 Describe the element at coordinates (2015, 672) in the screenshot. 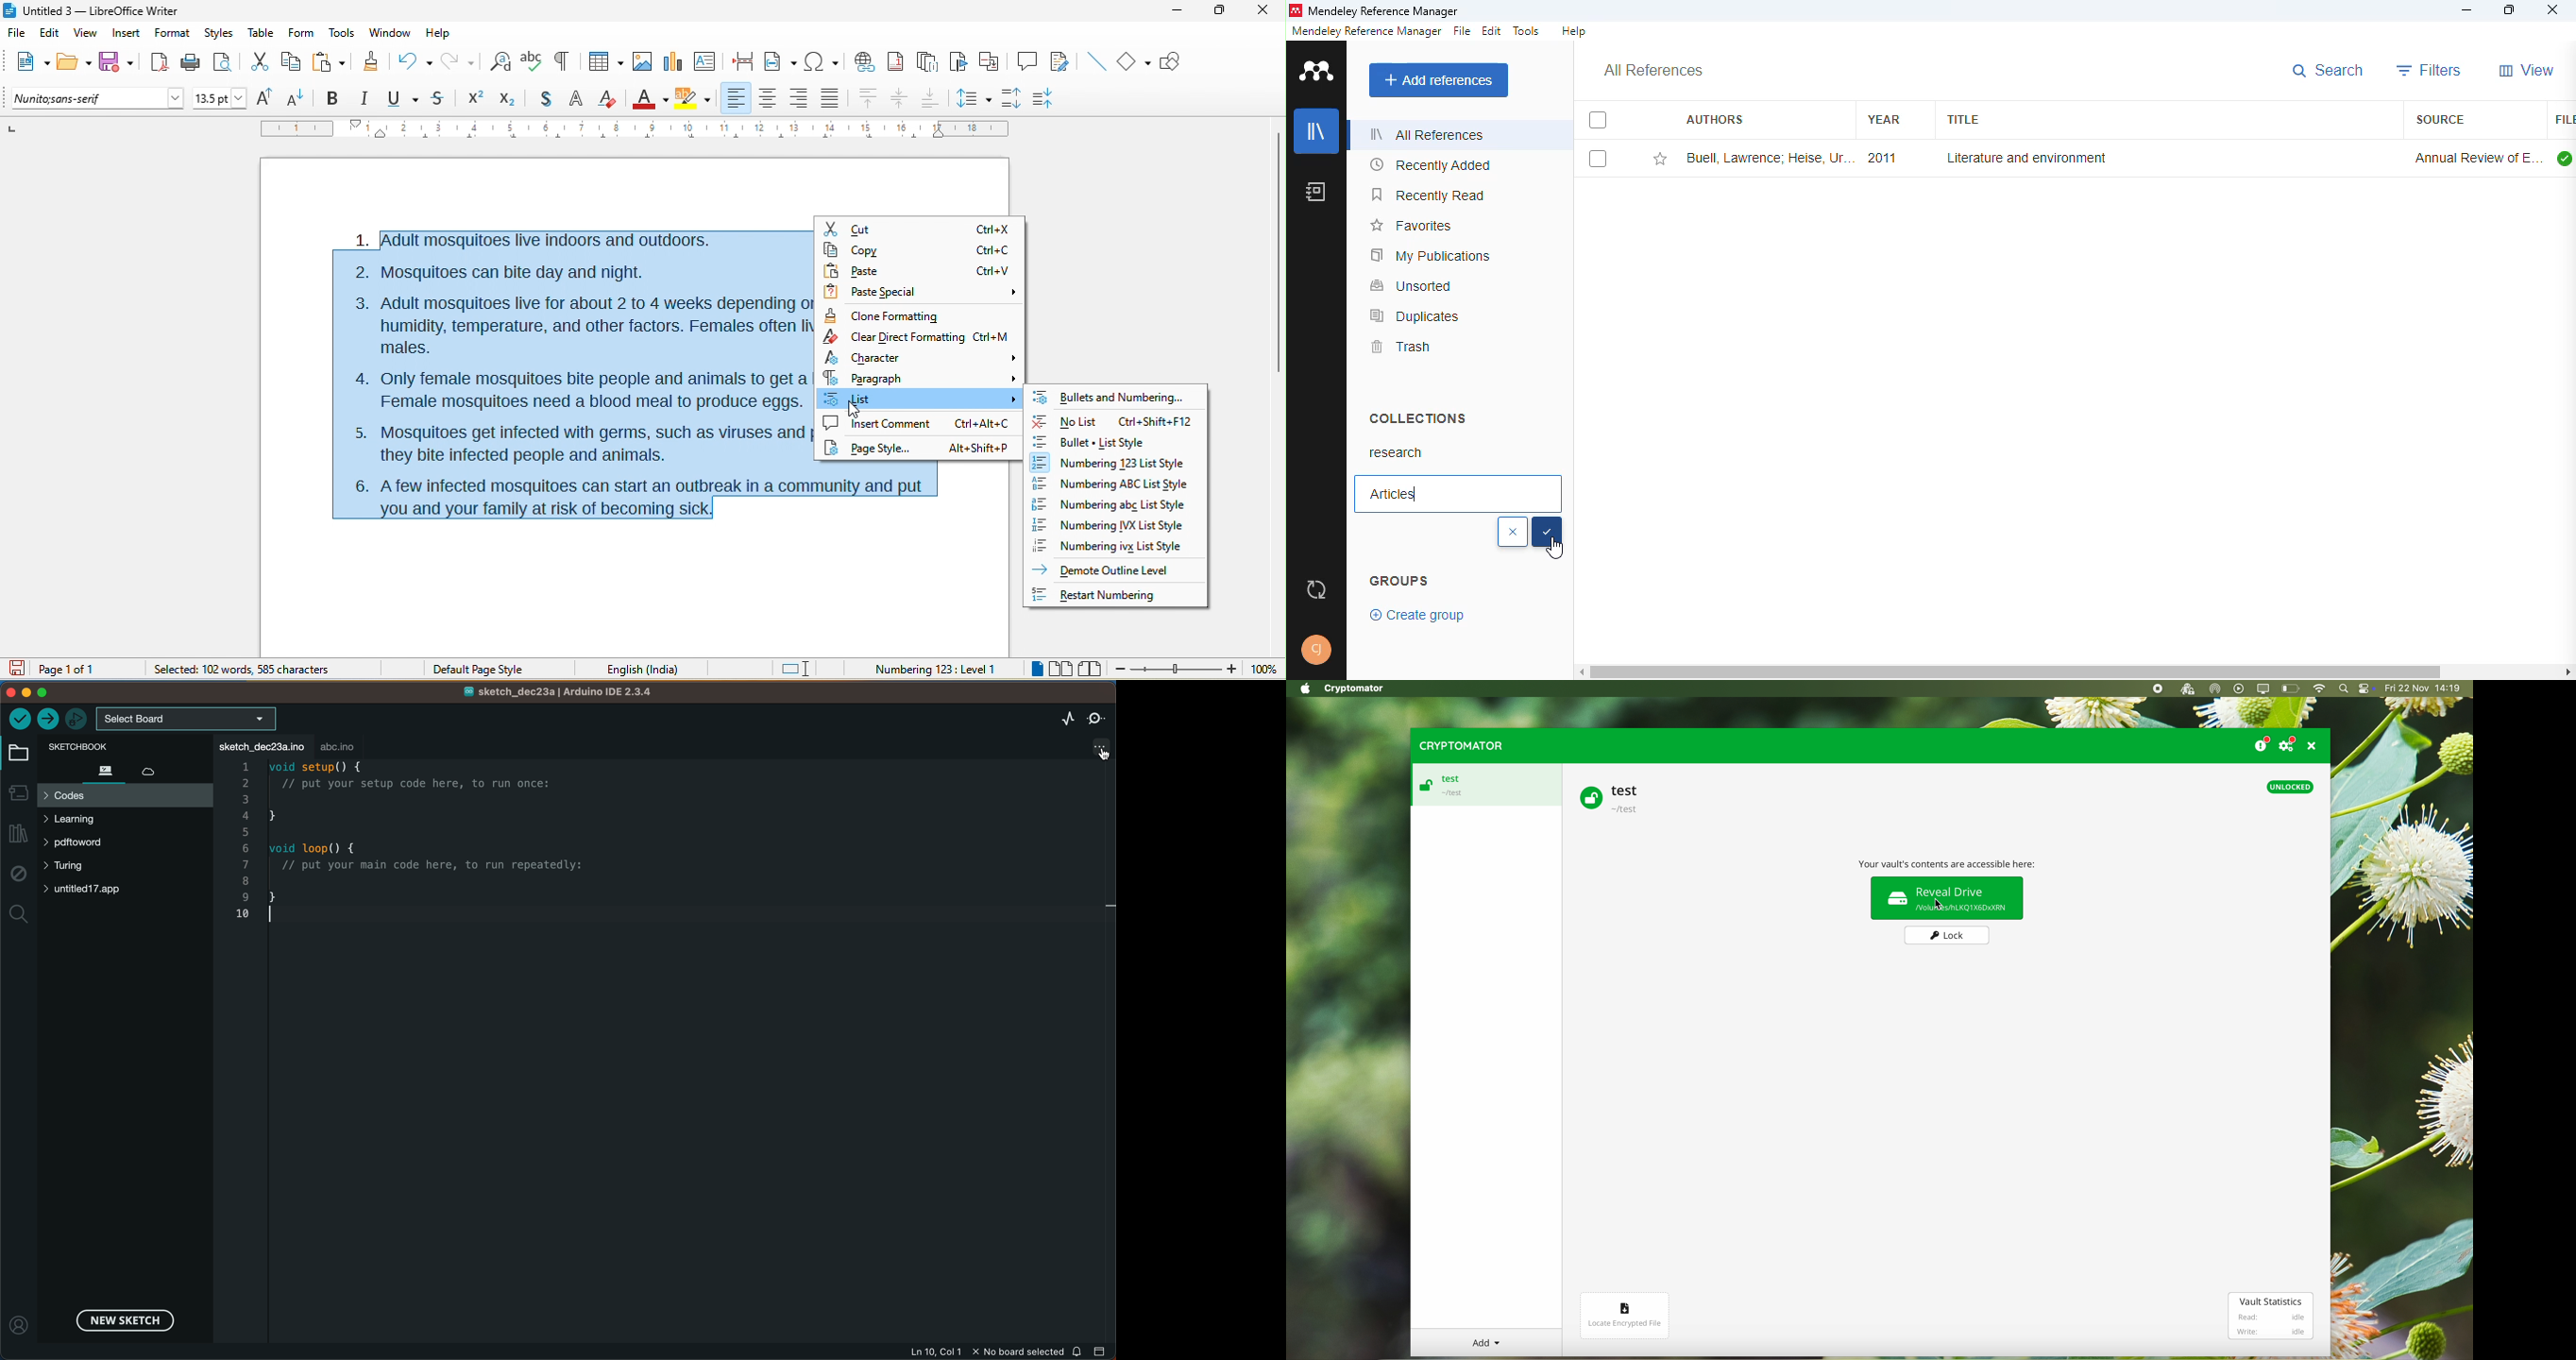

I see `horizontal scroll bar` at that location.